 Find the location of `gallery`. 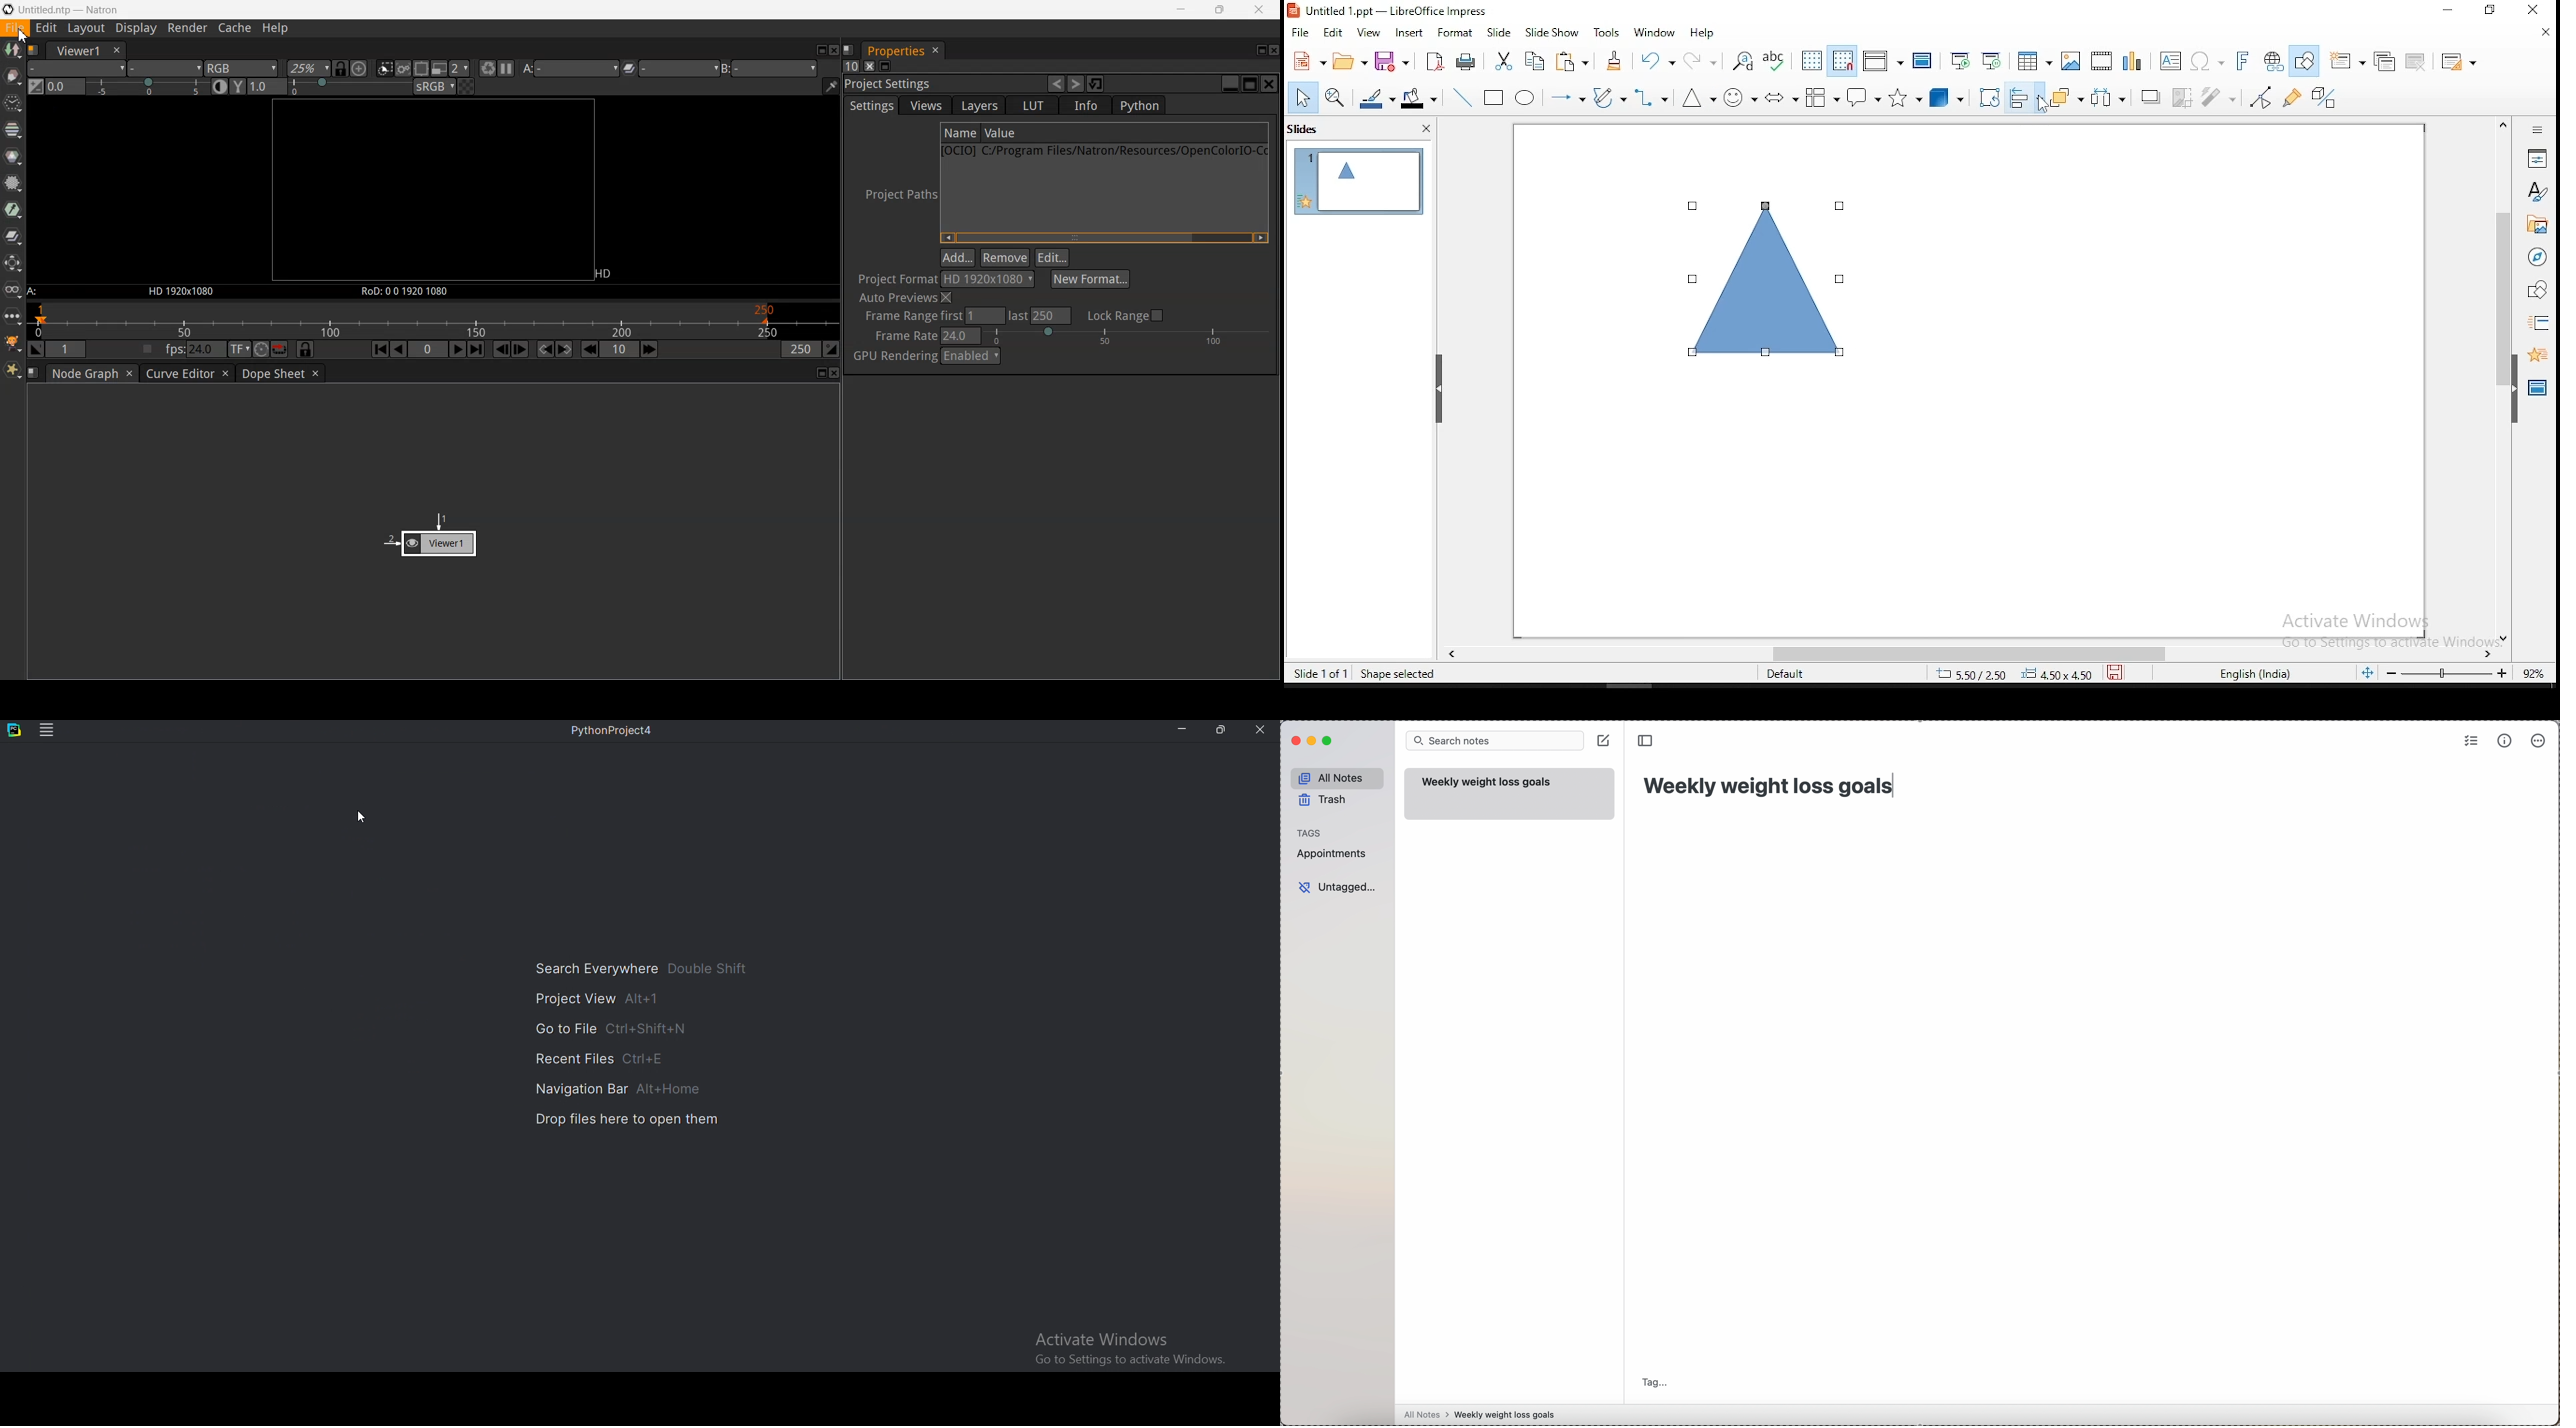

gallery is located at coordinates (2536, 227).